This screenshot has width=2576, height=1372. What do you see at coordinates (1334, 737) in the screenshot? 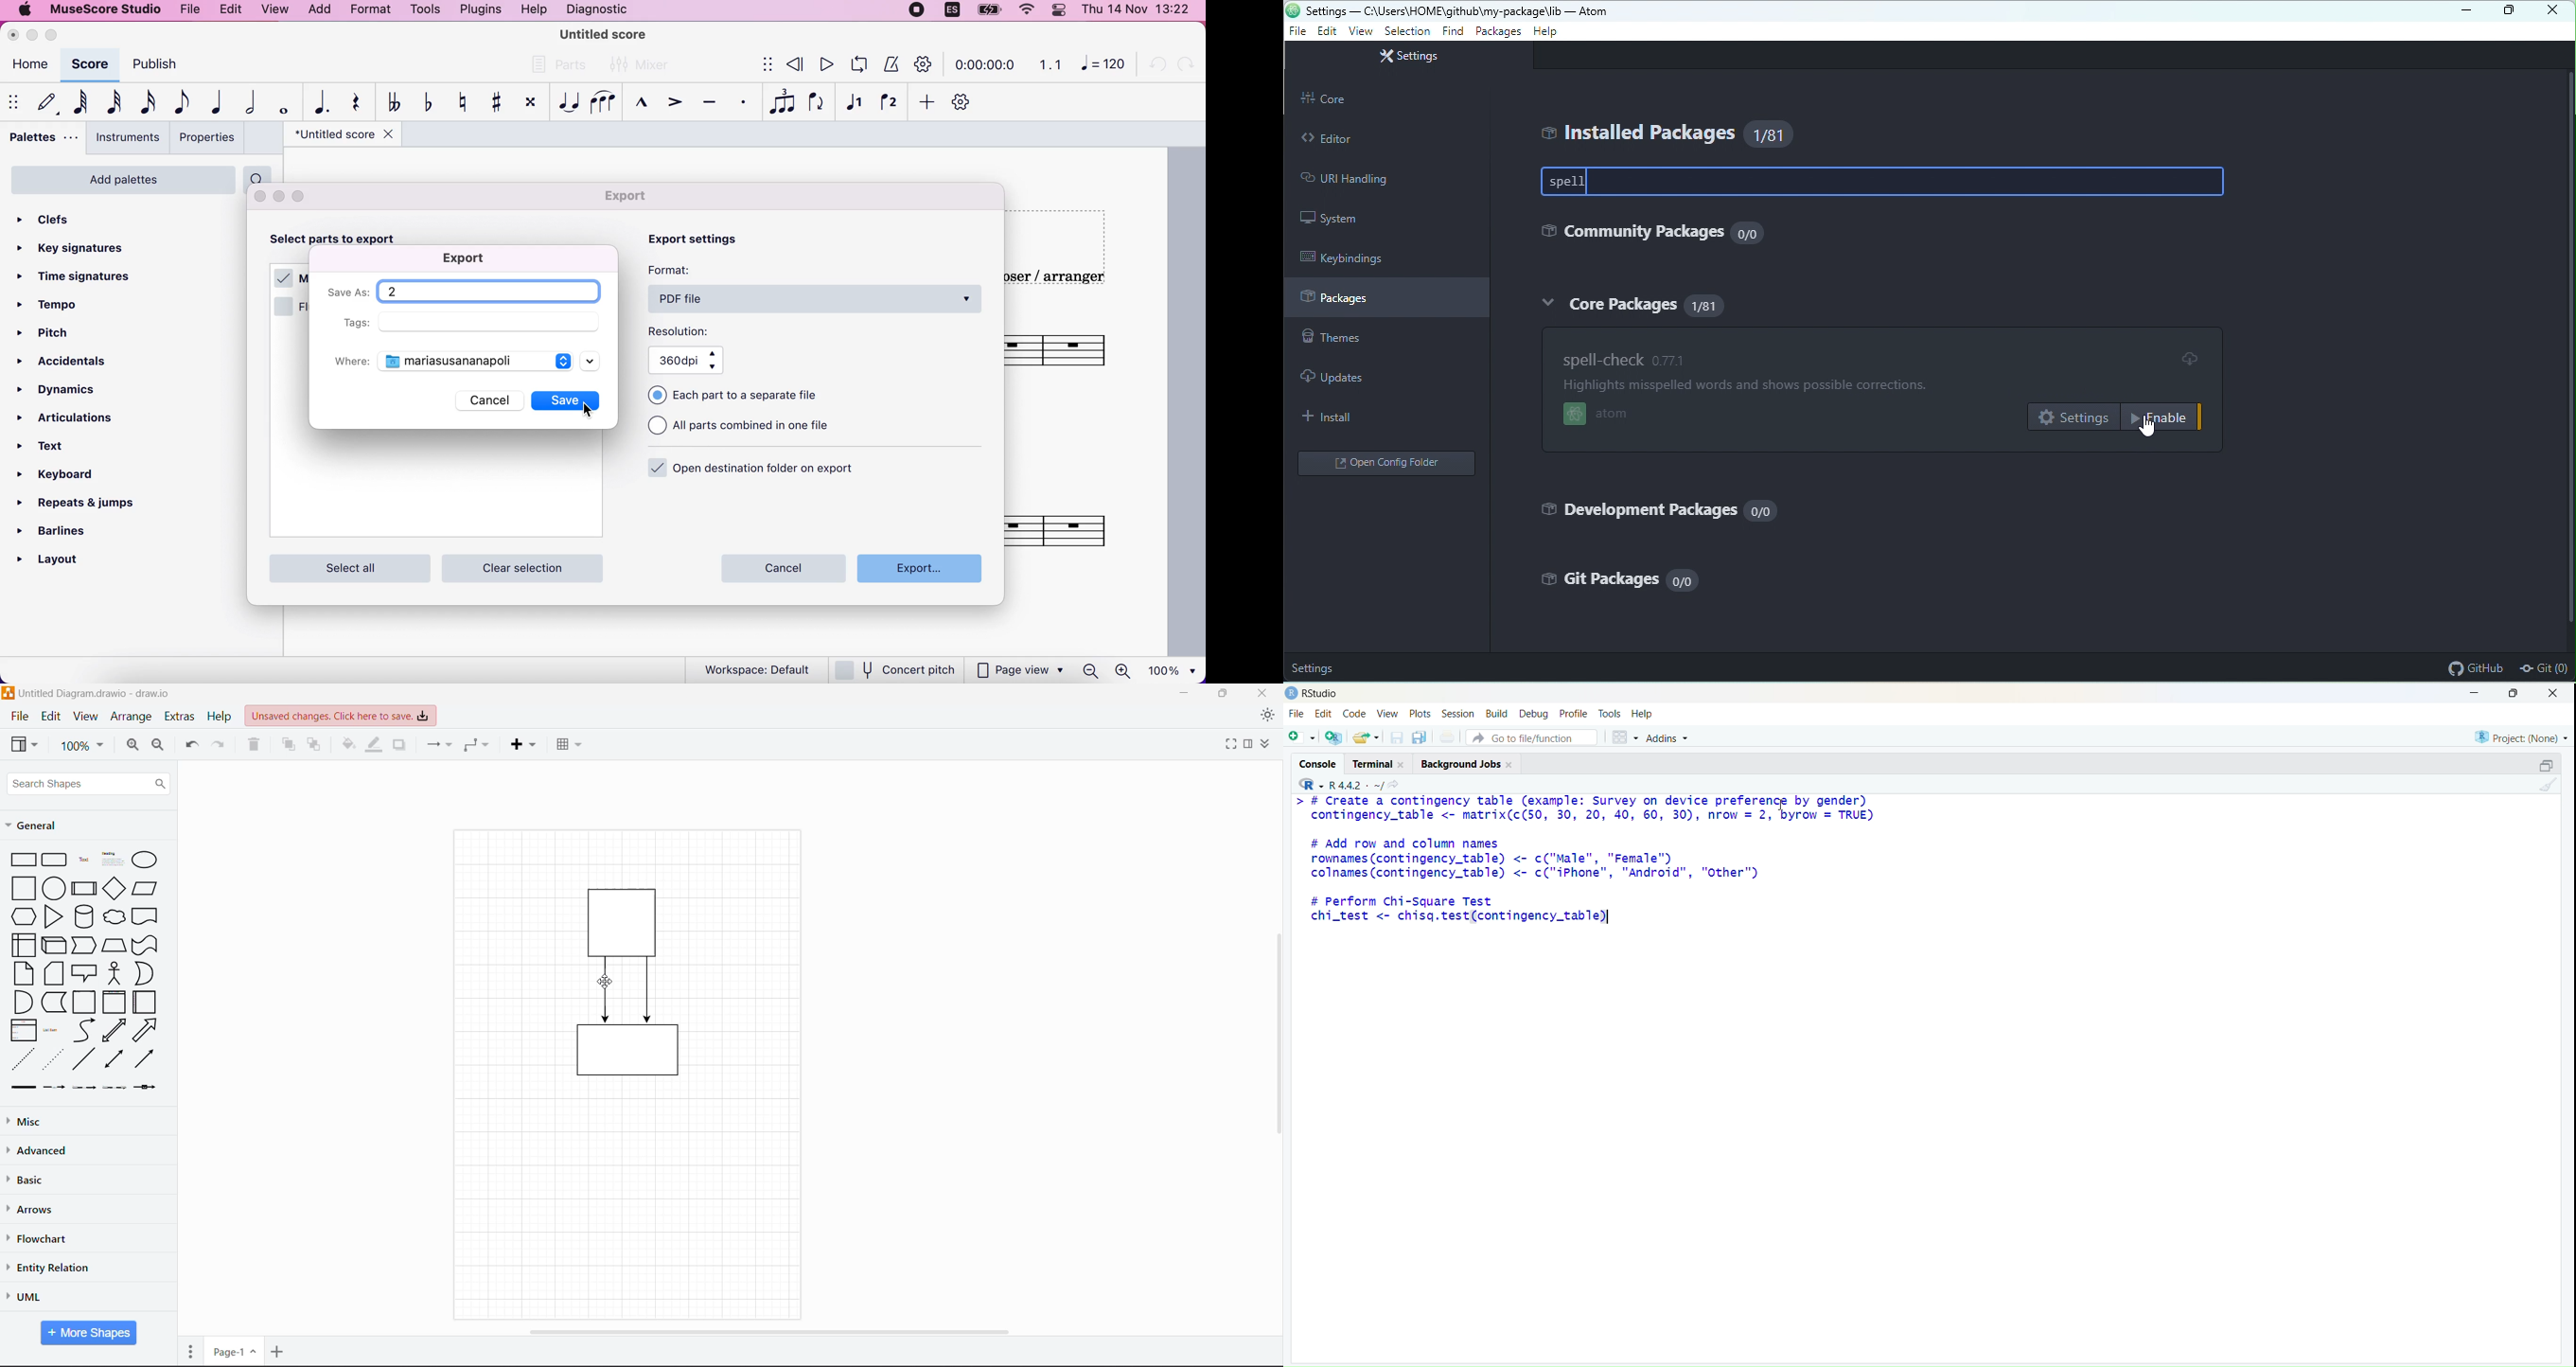
I see `add R file` at bounding box center [1334, 737].